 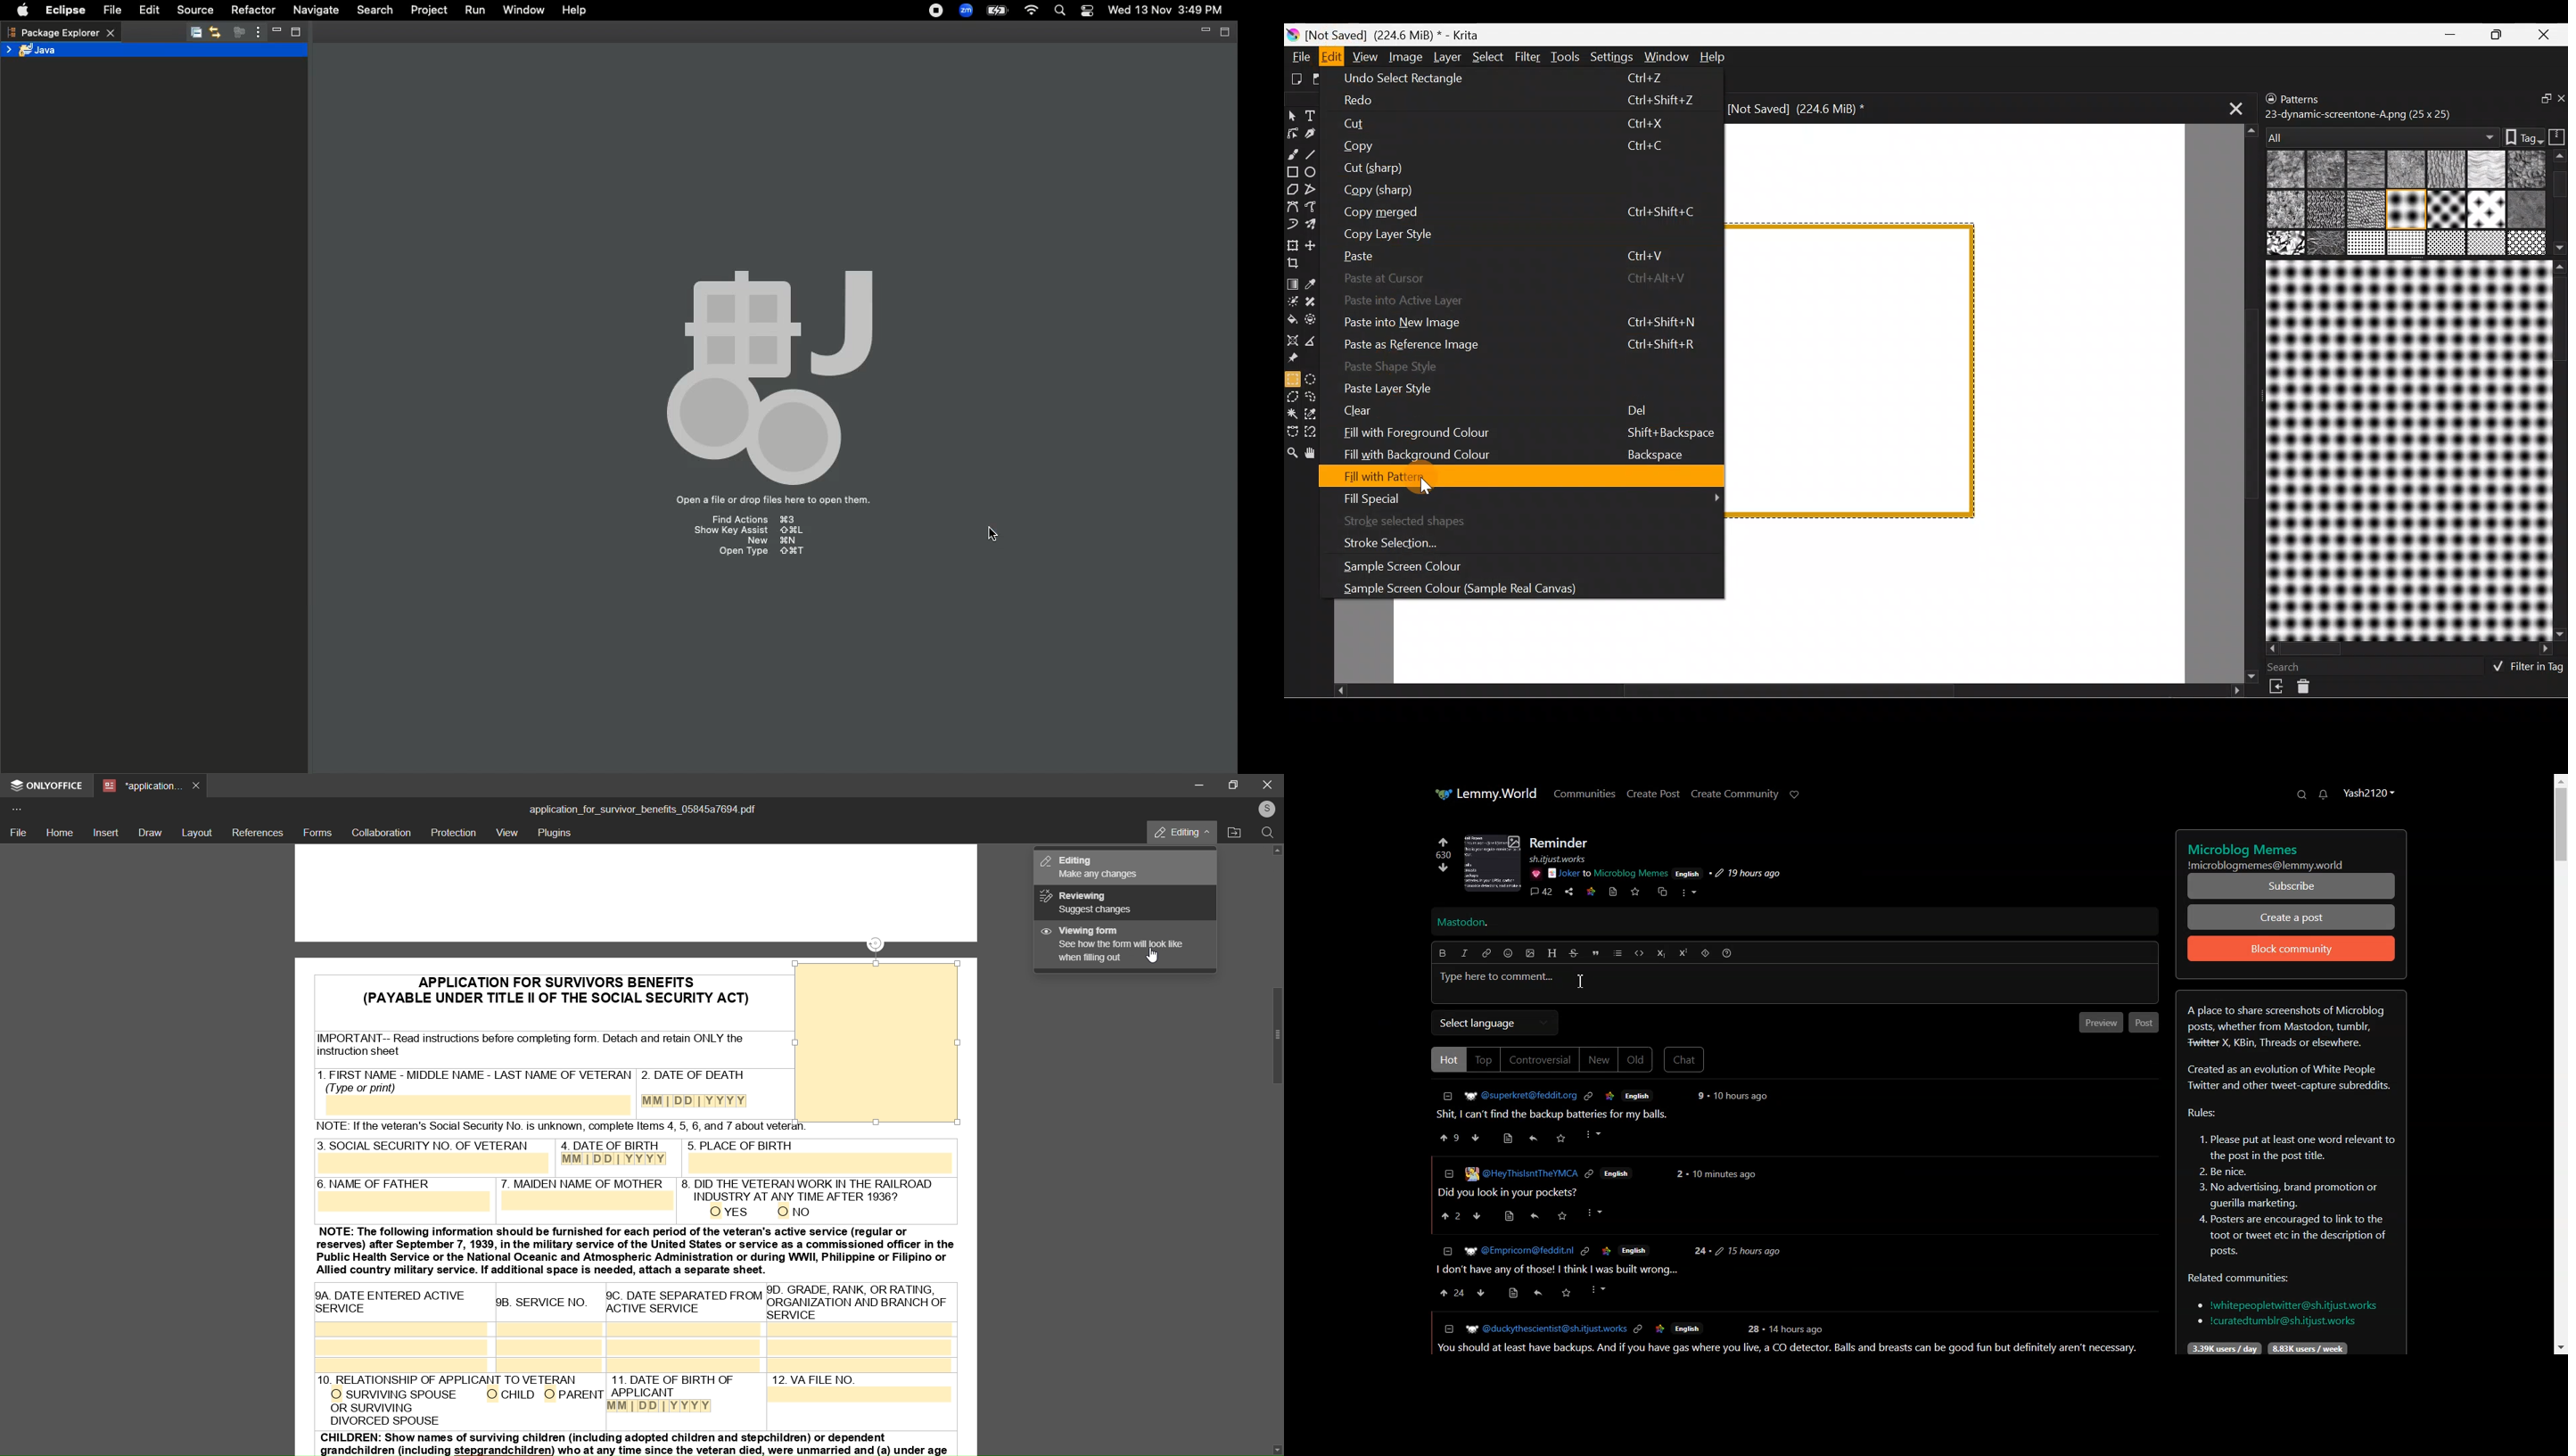 What do you see at coordinates (2537, 100) in the screenshot?
I see `Float docker` at bounding box center [2537, 100].